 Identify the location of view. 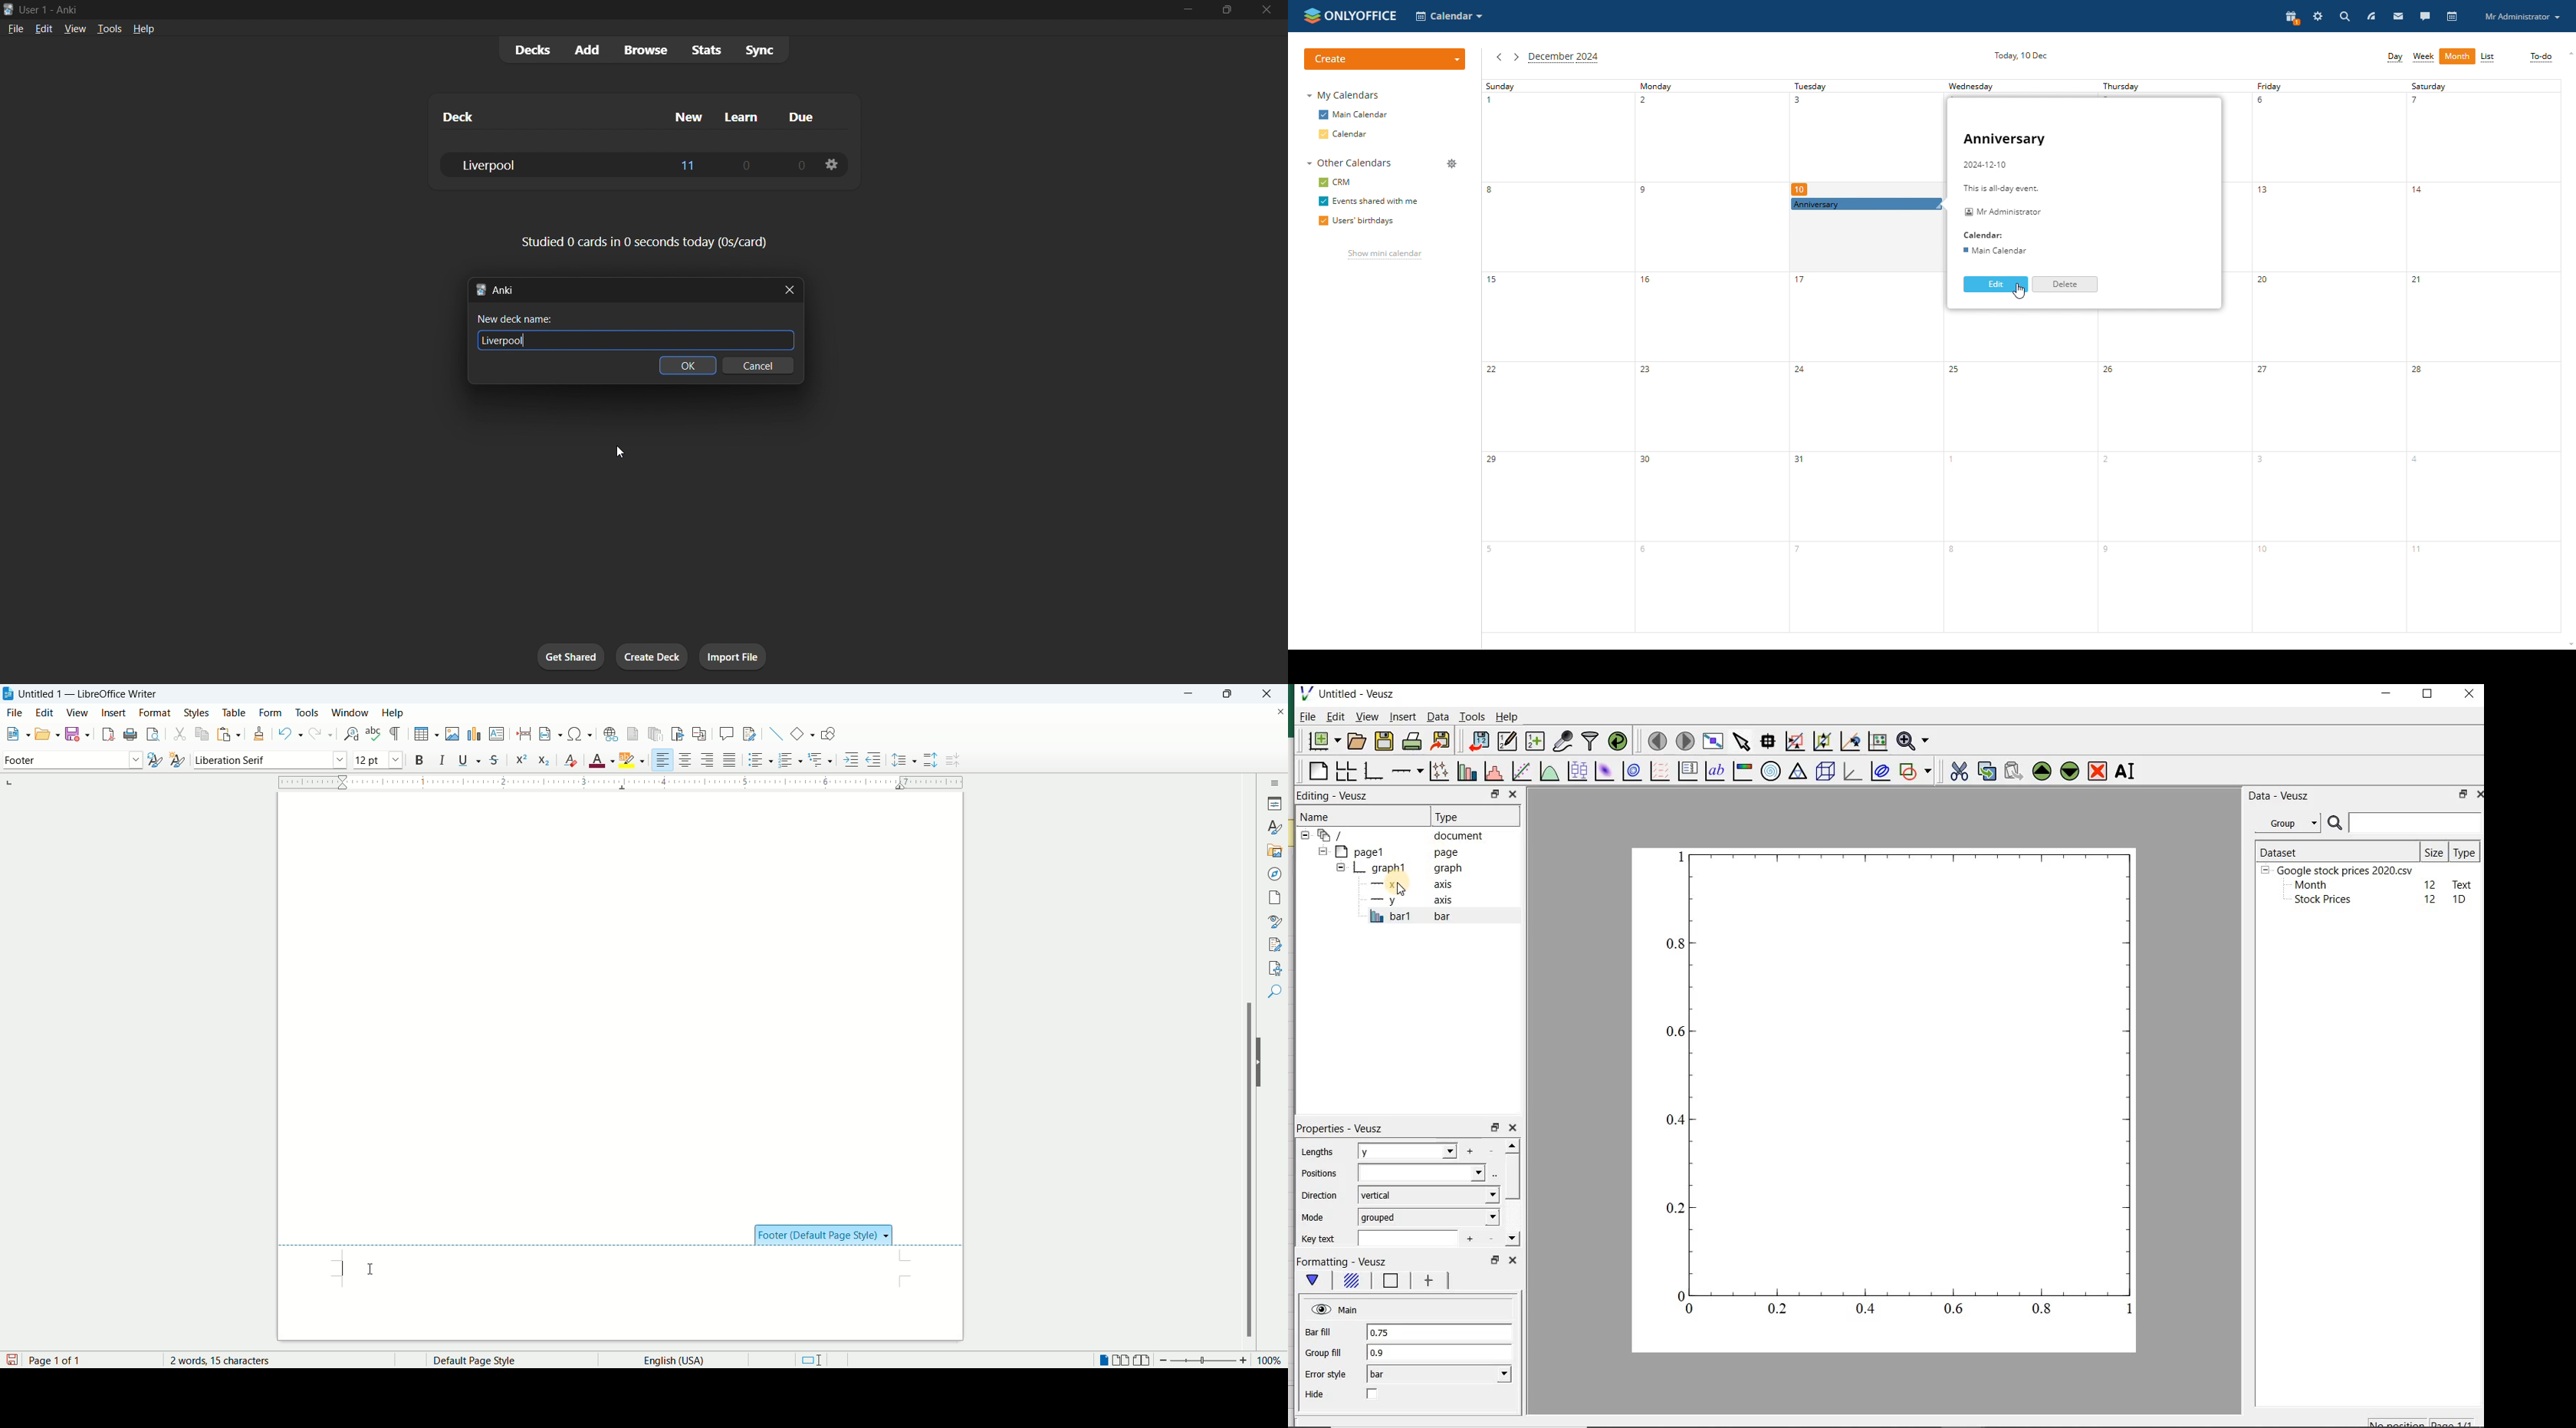
(71, 28).